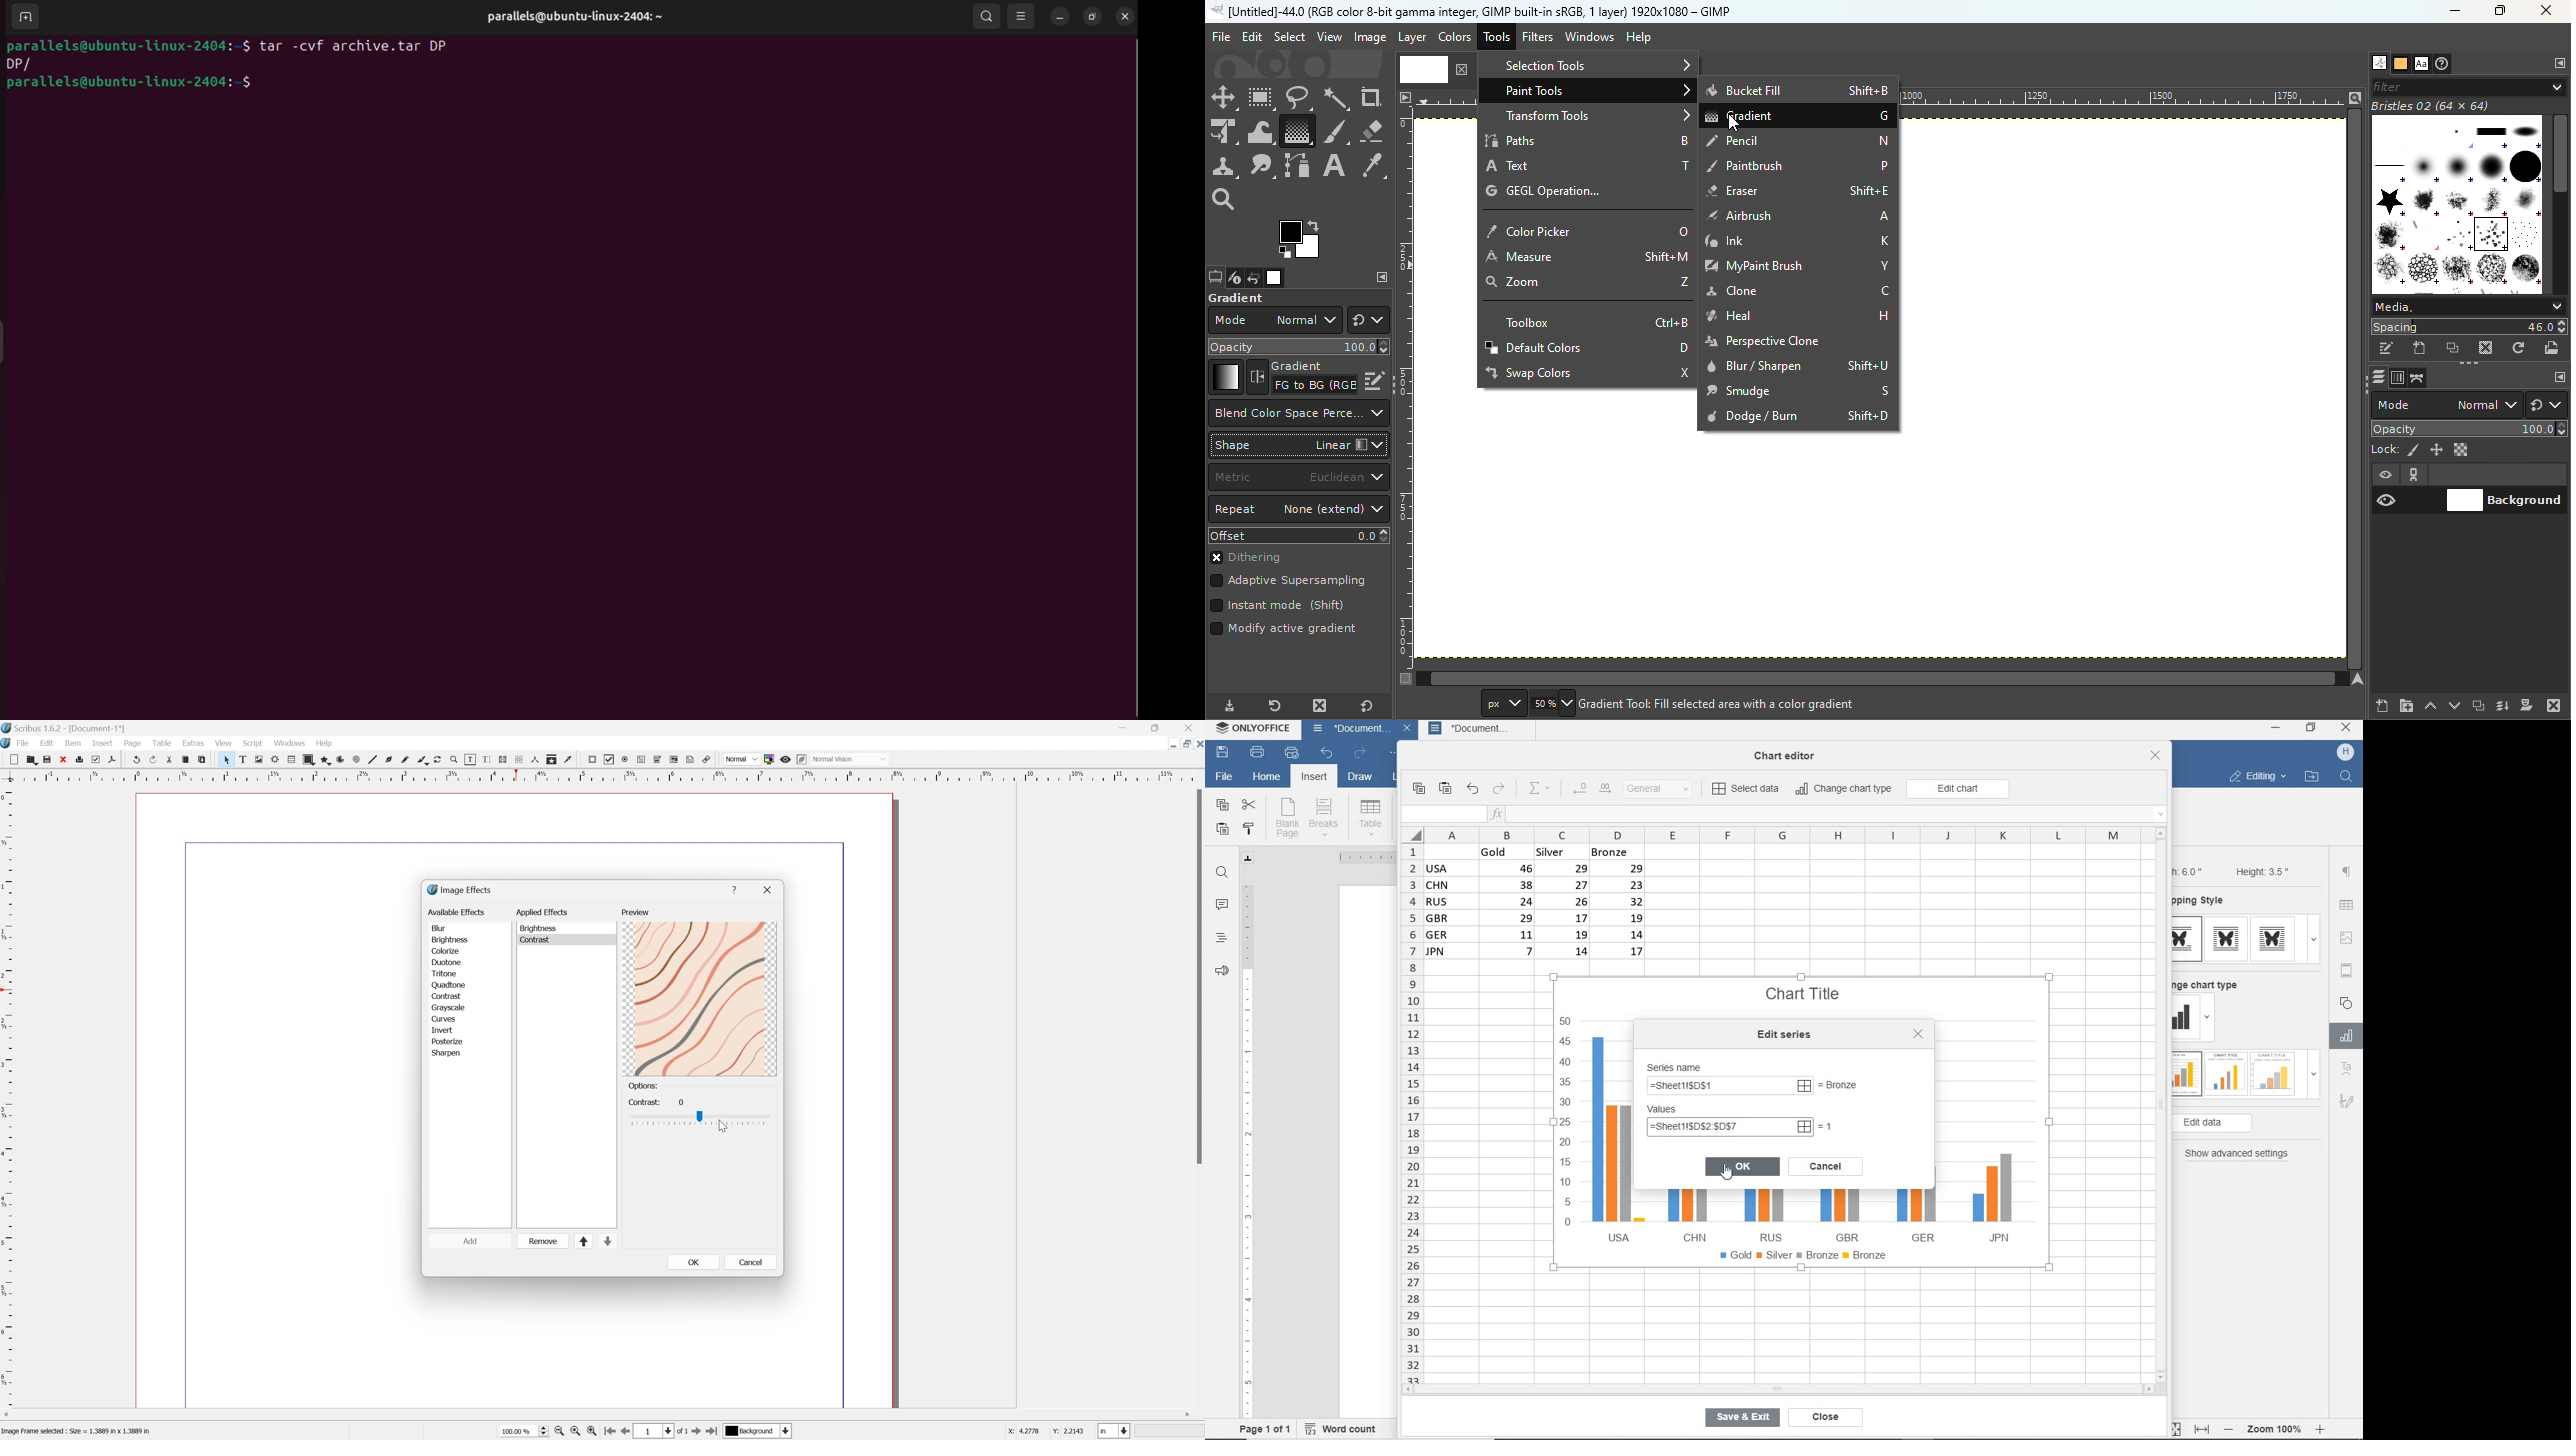 Image resolution: width=2576 pixels, height=1456 pixels. What do you see at coordinates (1315, 706) in the screenshot?
I see `Delete tool preset` at bounding box center [1315, 706].